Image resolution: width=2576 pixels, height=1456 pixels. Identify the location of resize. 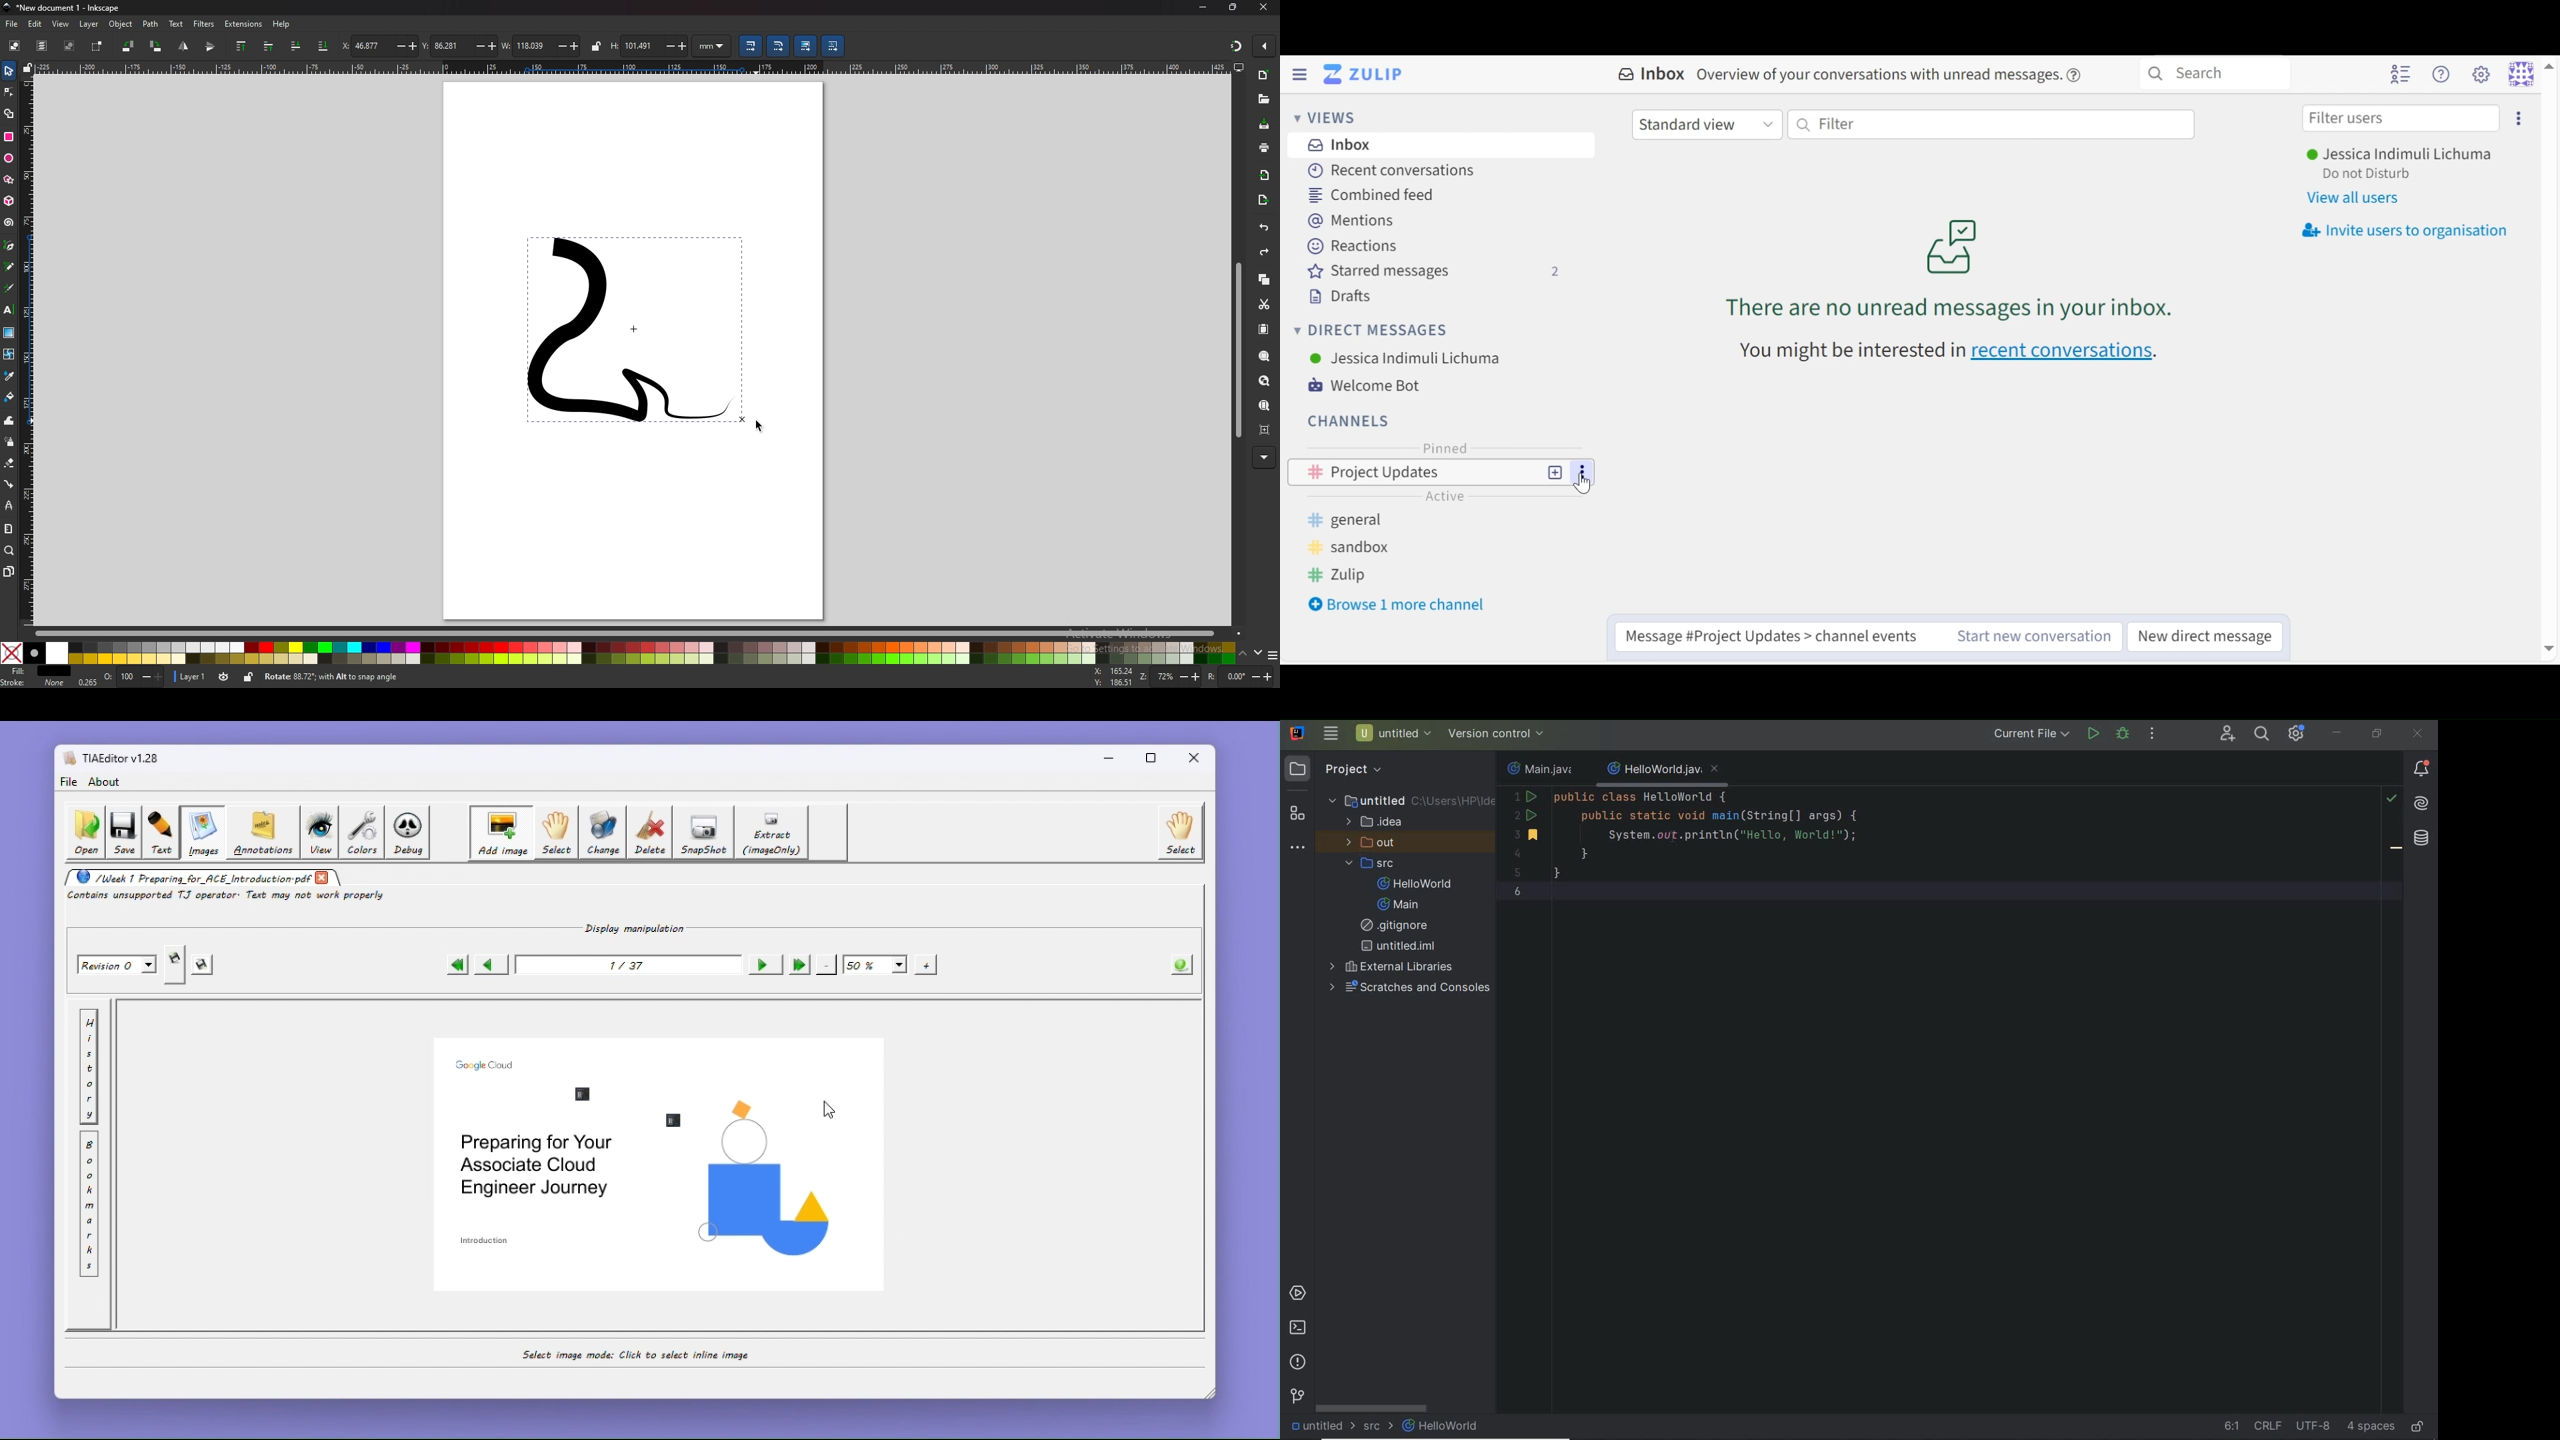
(1234, 8).